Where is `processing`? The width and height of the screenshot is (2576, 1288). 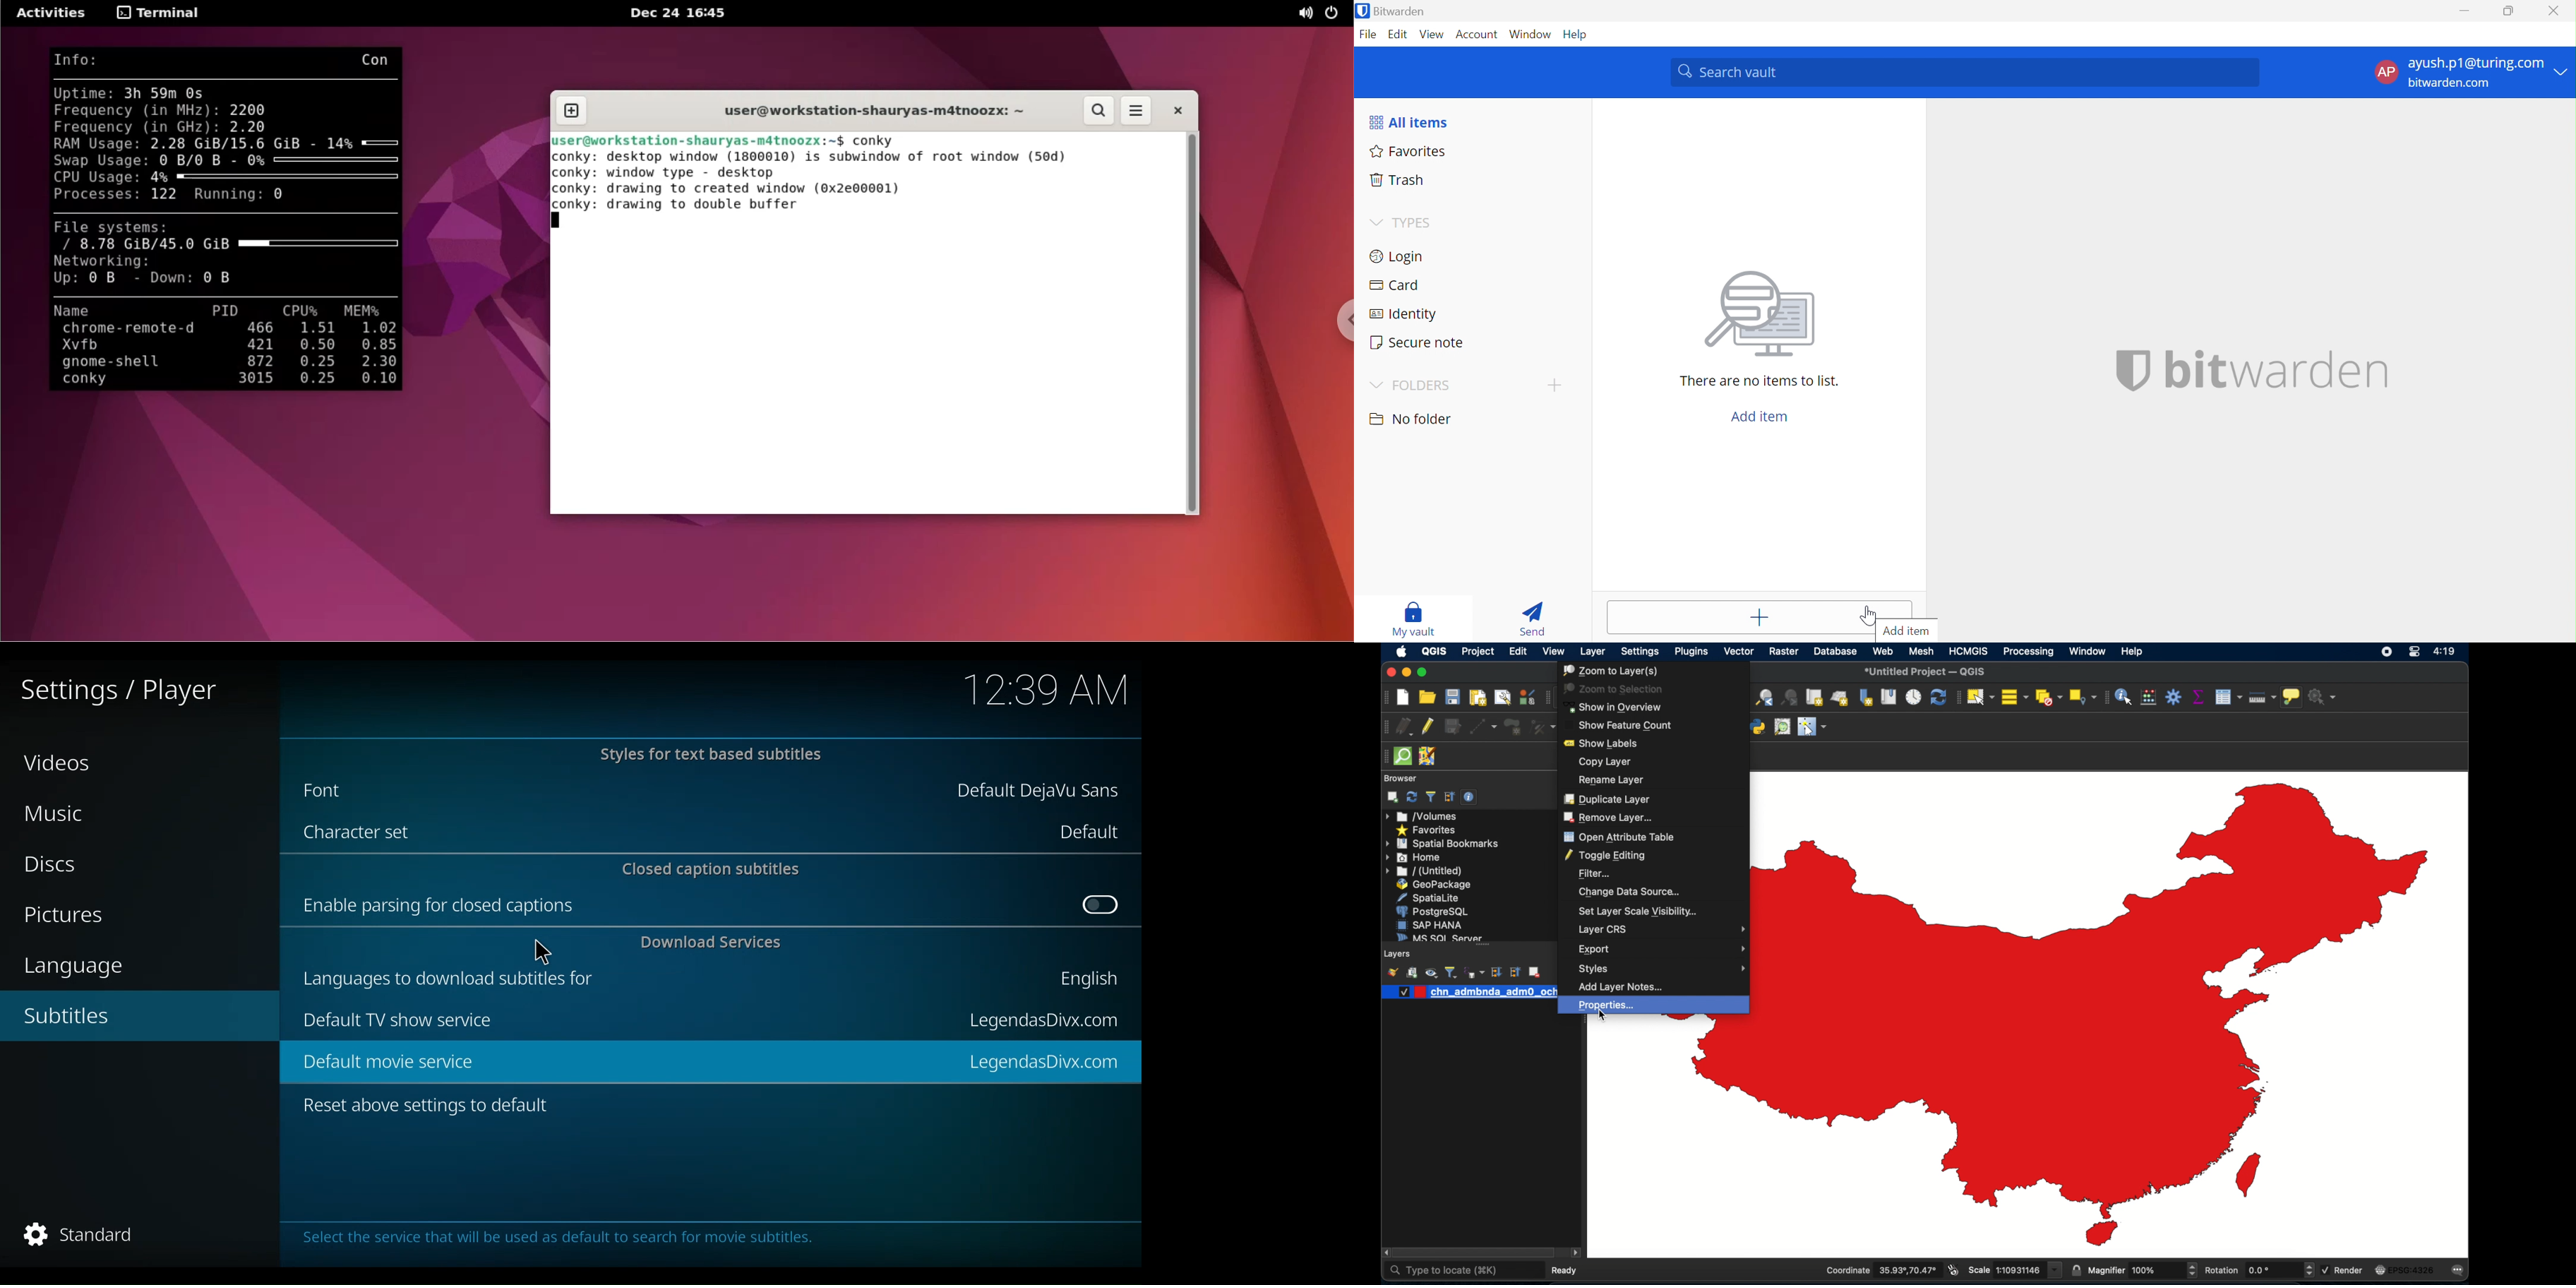 processing is located at coordinates (2029, 651).